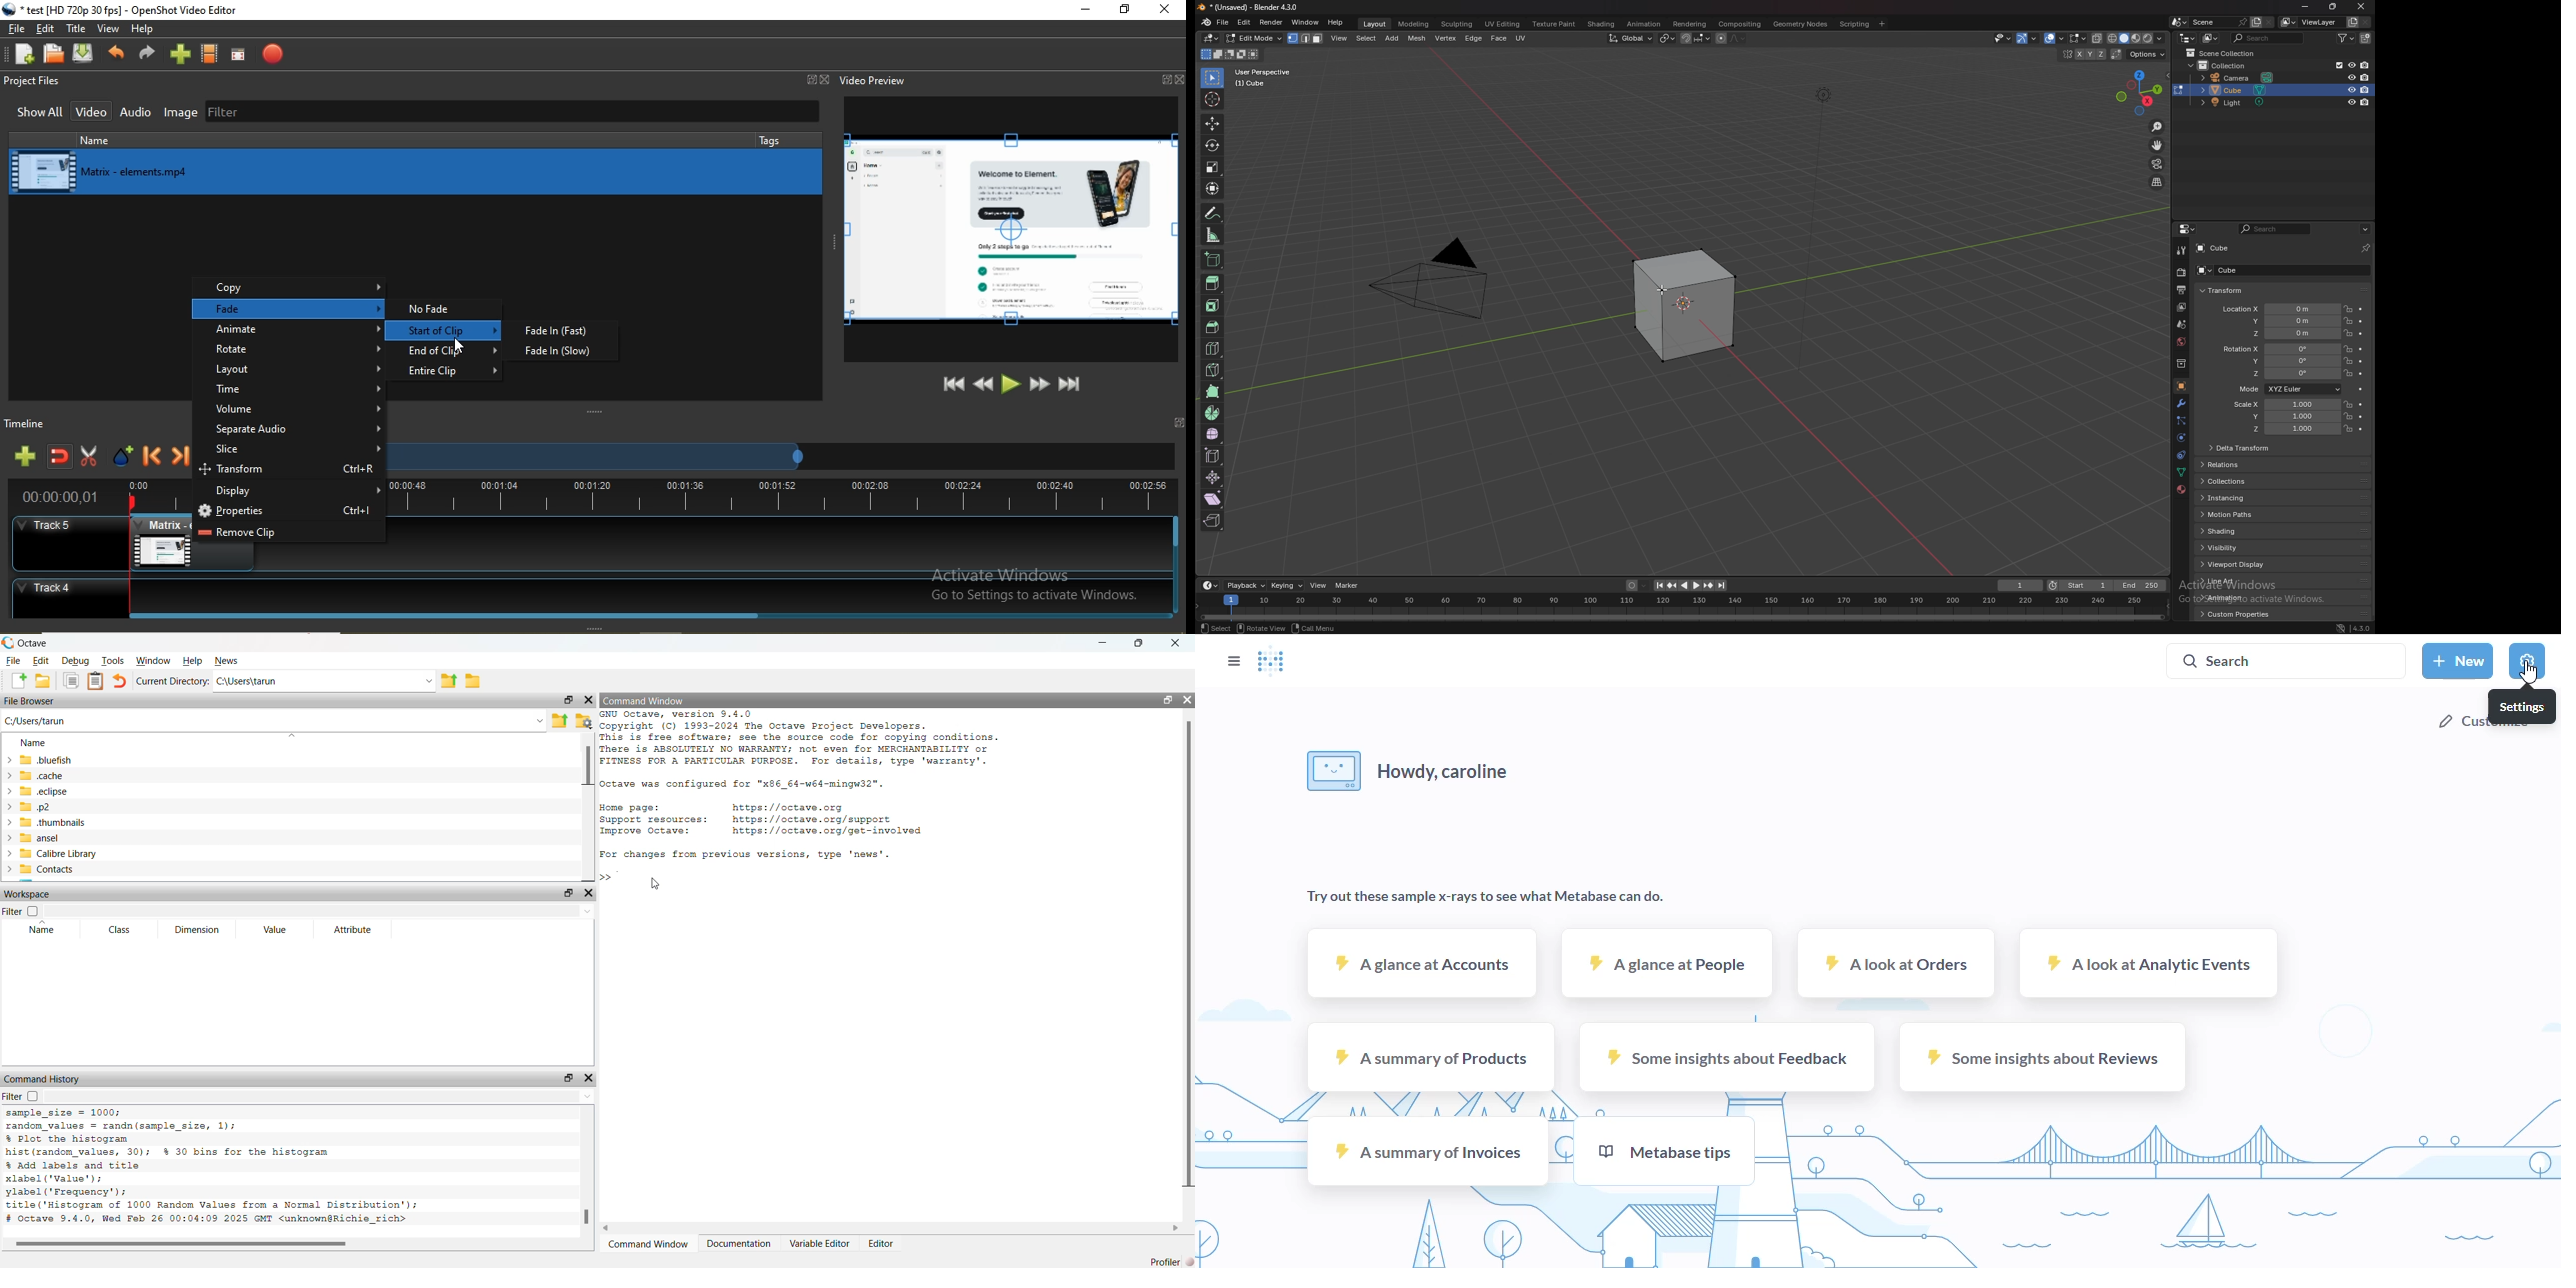 The width and height of the screenshot is (2576, 1288). I want to click on Choose profiles, so click(210, 54).